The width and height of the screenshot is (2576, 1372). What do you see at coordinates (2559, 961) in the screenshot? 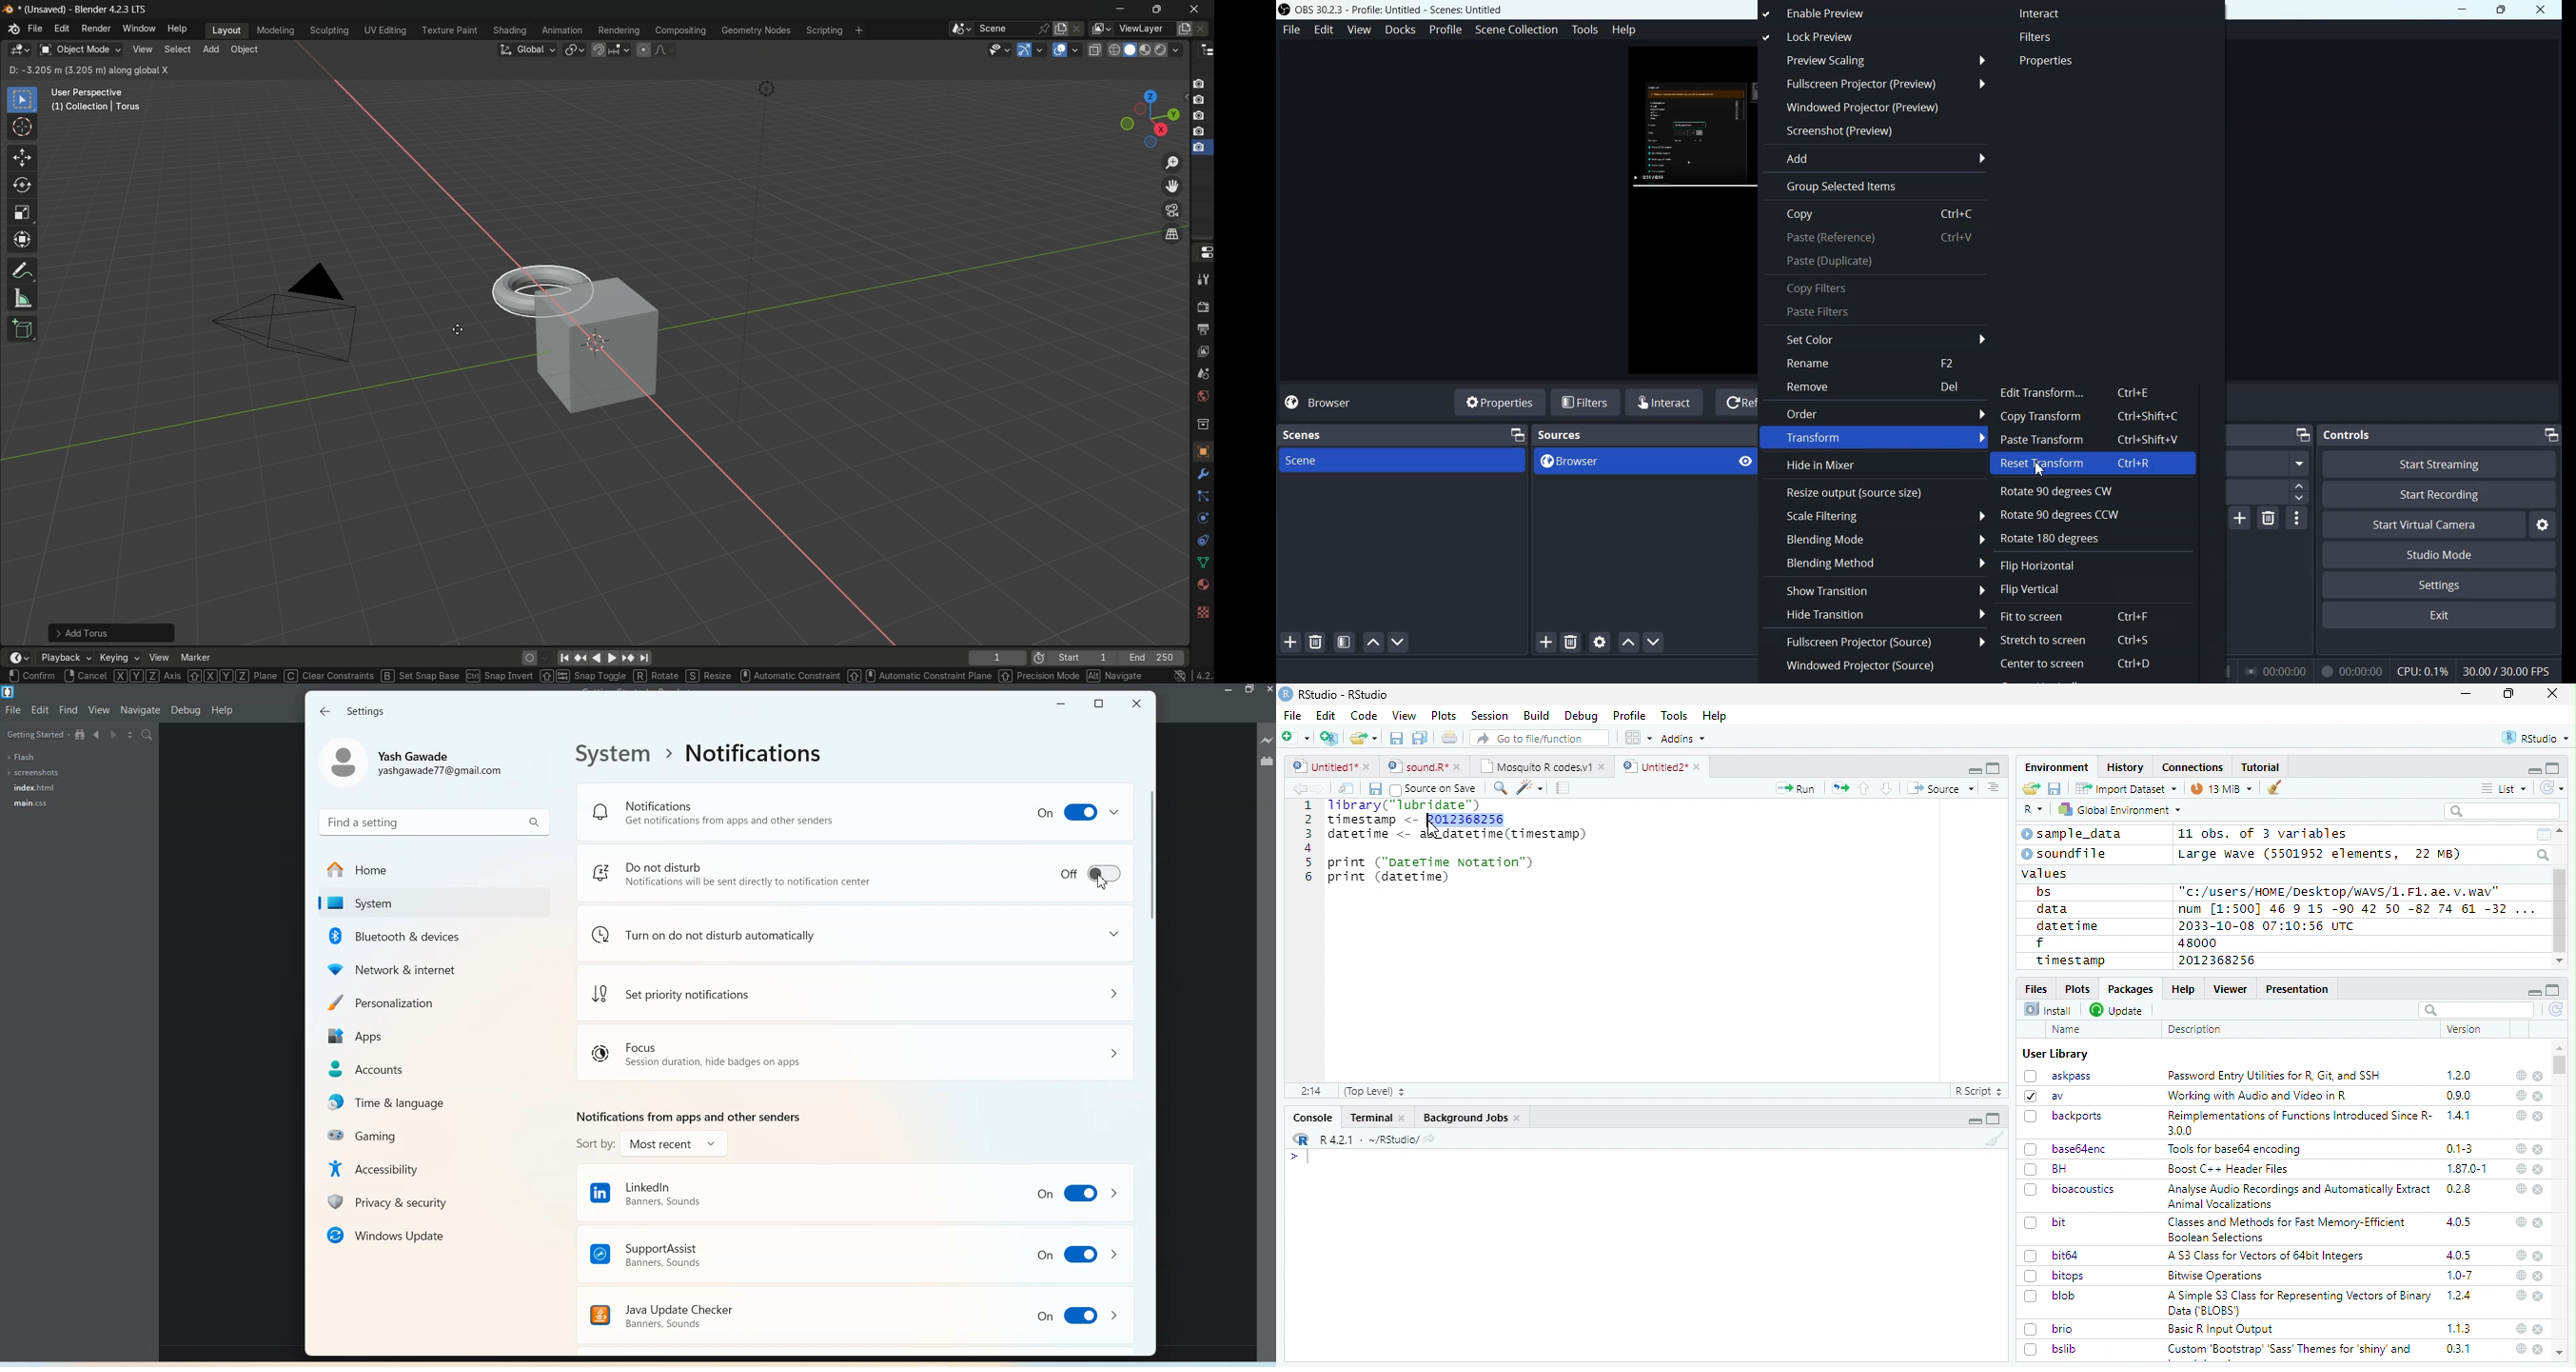
I see `scroll down` at bounding box center [2559, 961].